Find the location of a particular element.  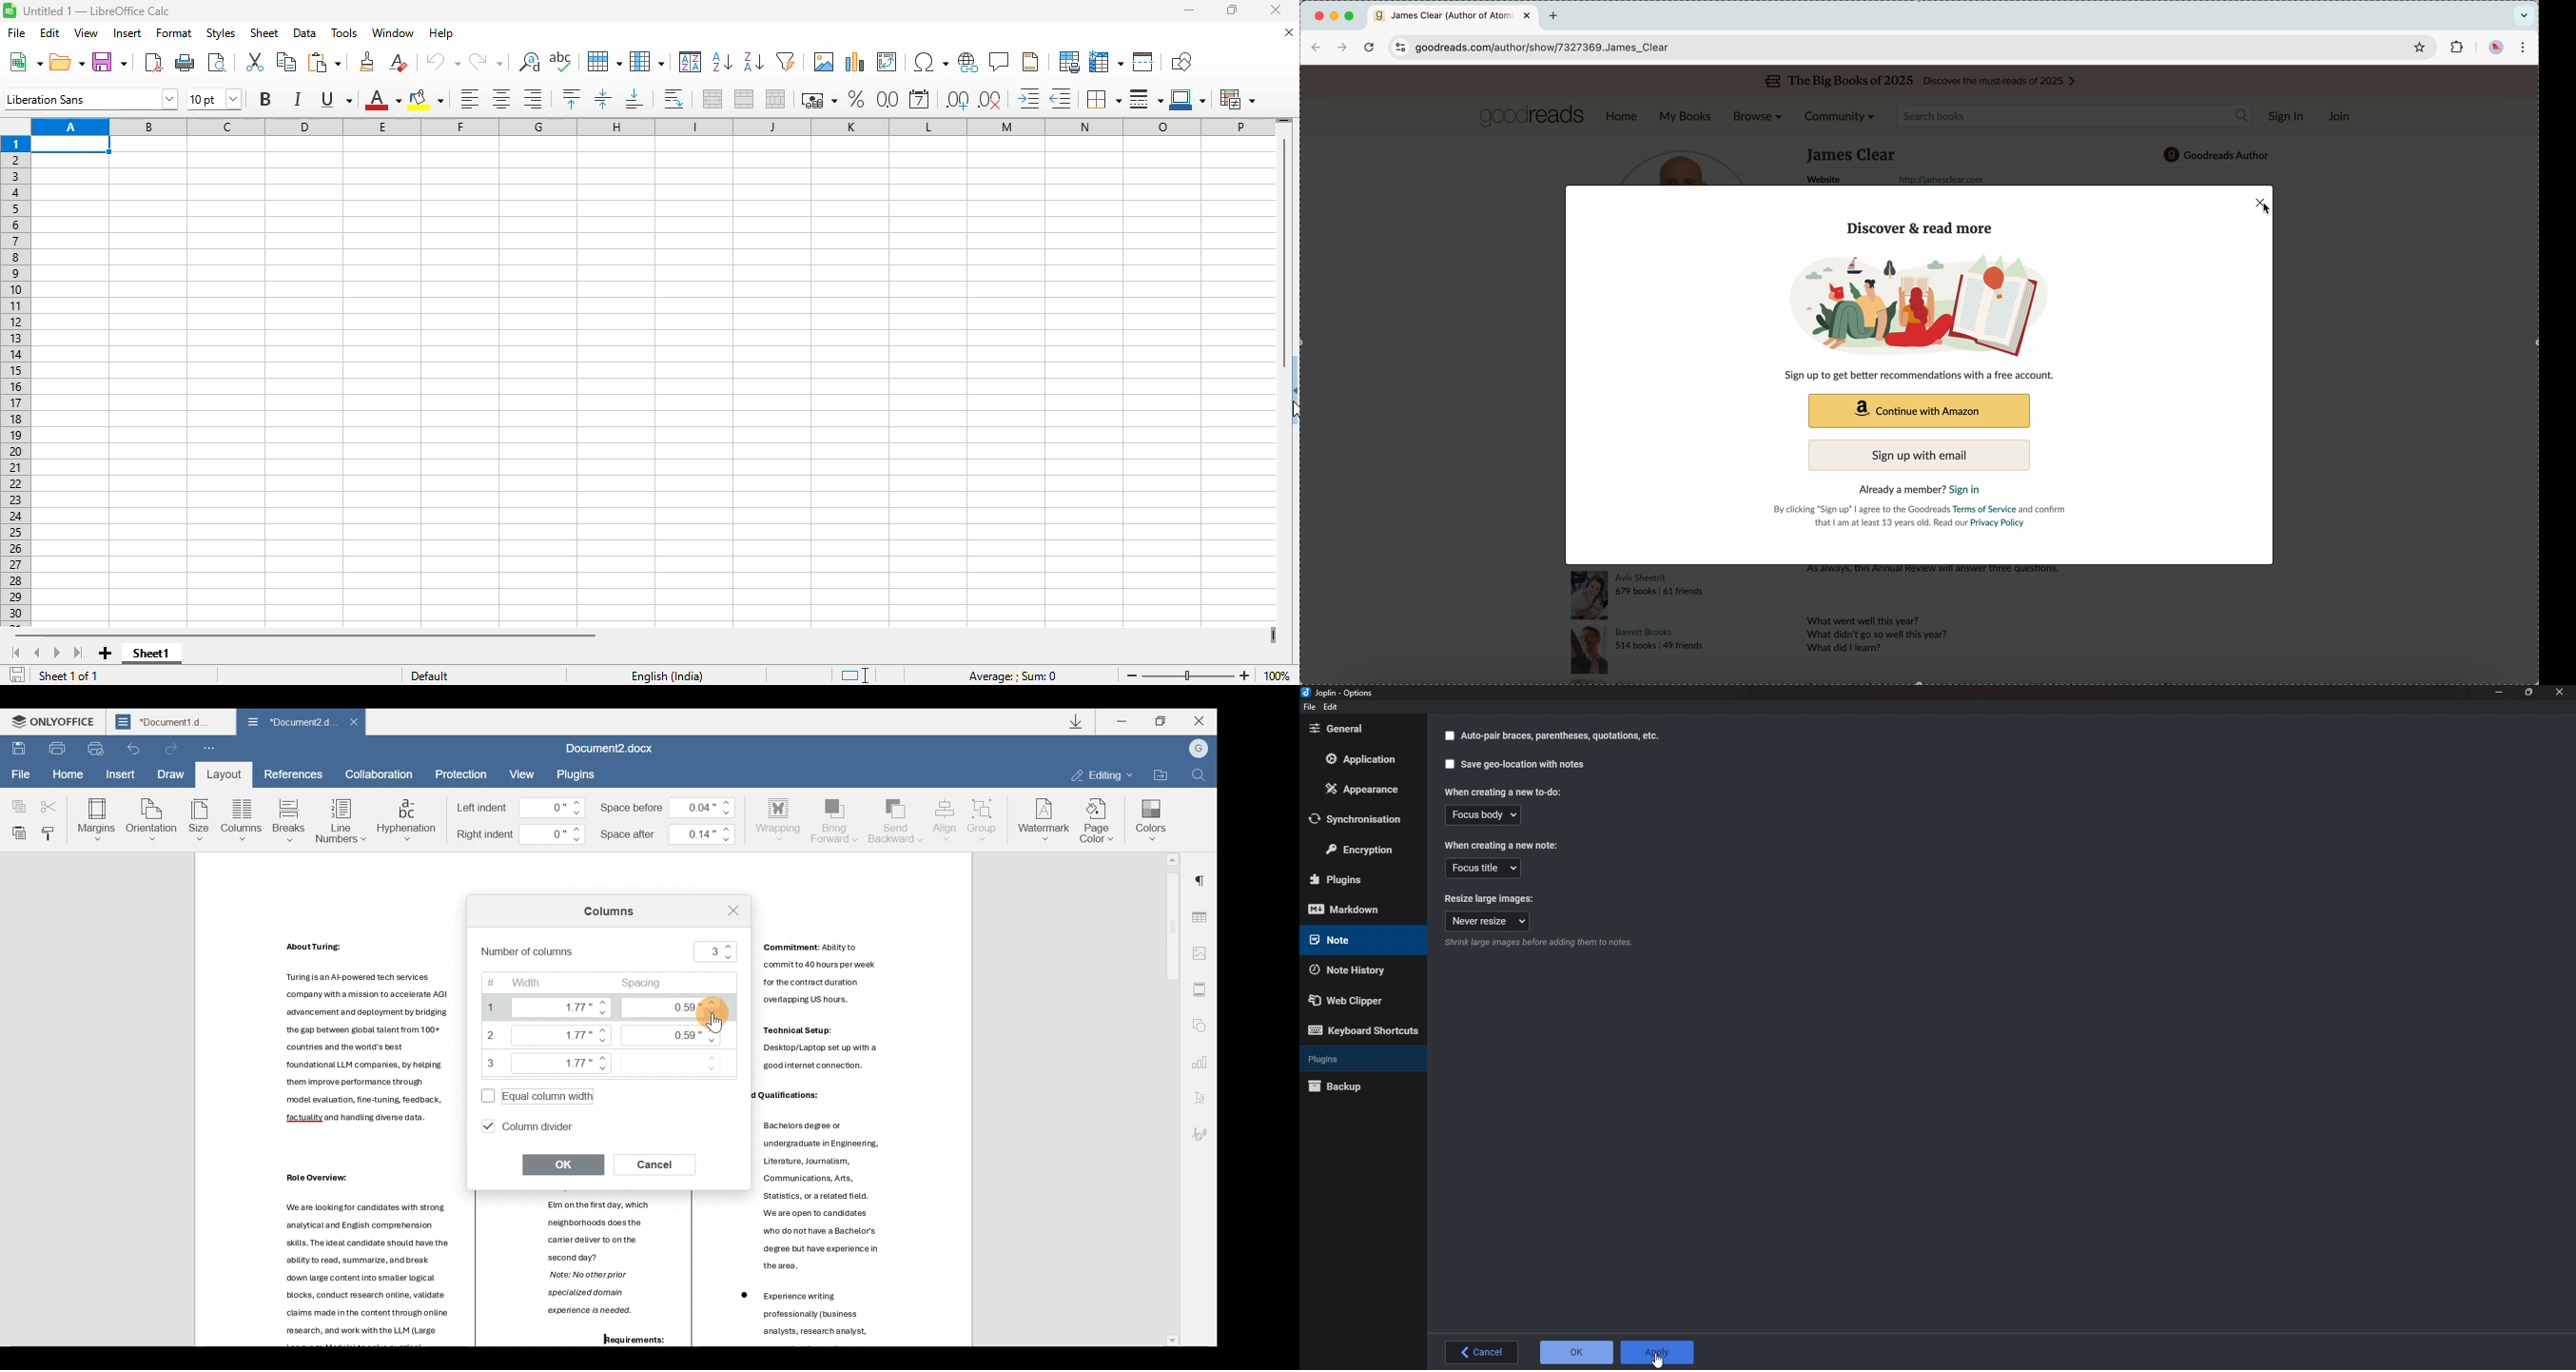

sheet1 is located at coordinates (151, 654).